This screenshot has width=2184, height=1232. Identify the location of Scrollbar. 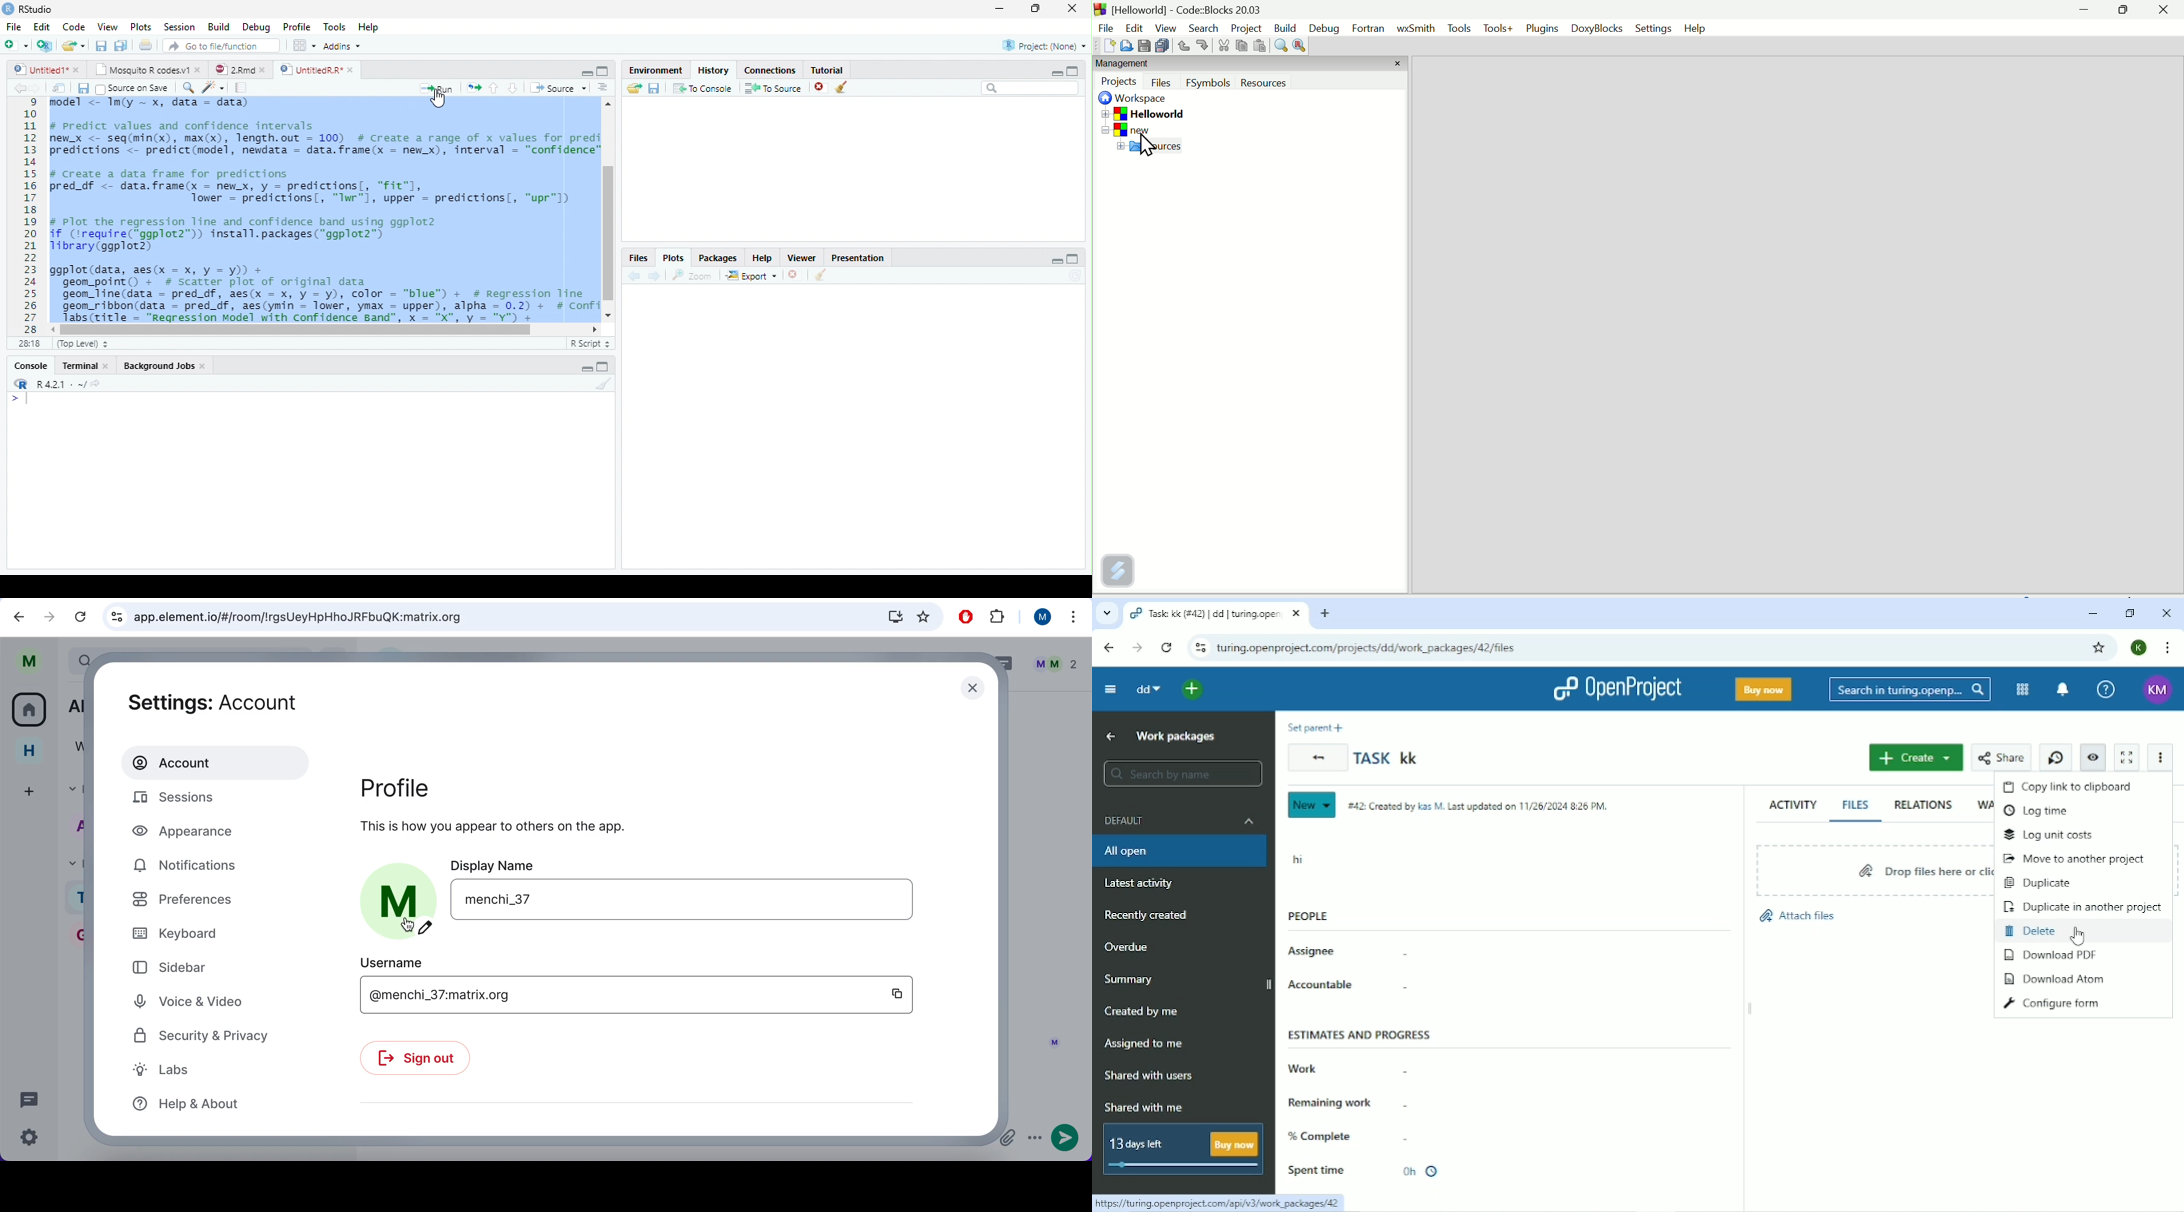
(608, 210).